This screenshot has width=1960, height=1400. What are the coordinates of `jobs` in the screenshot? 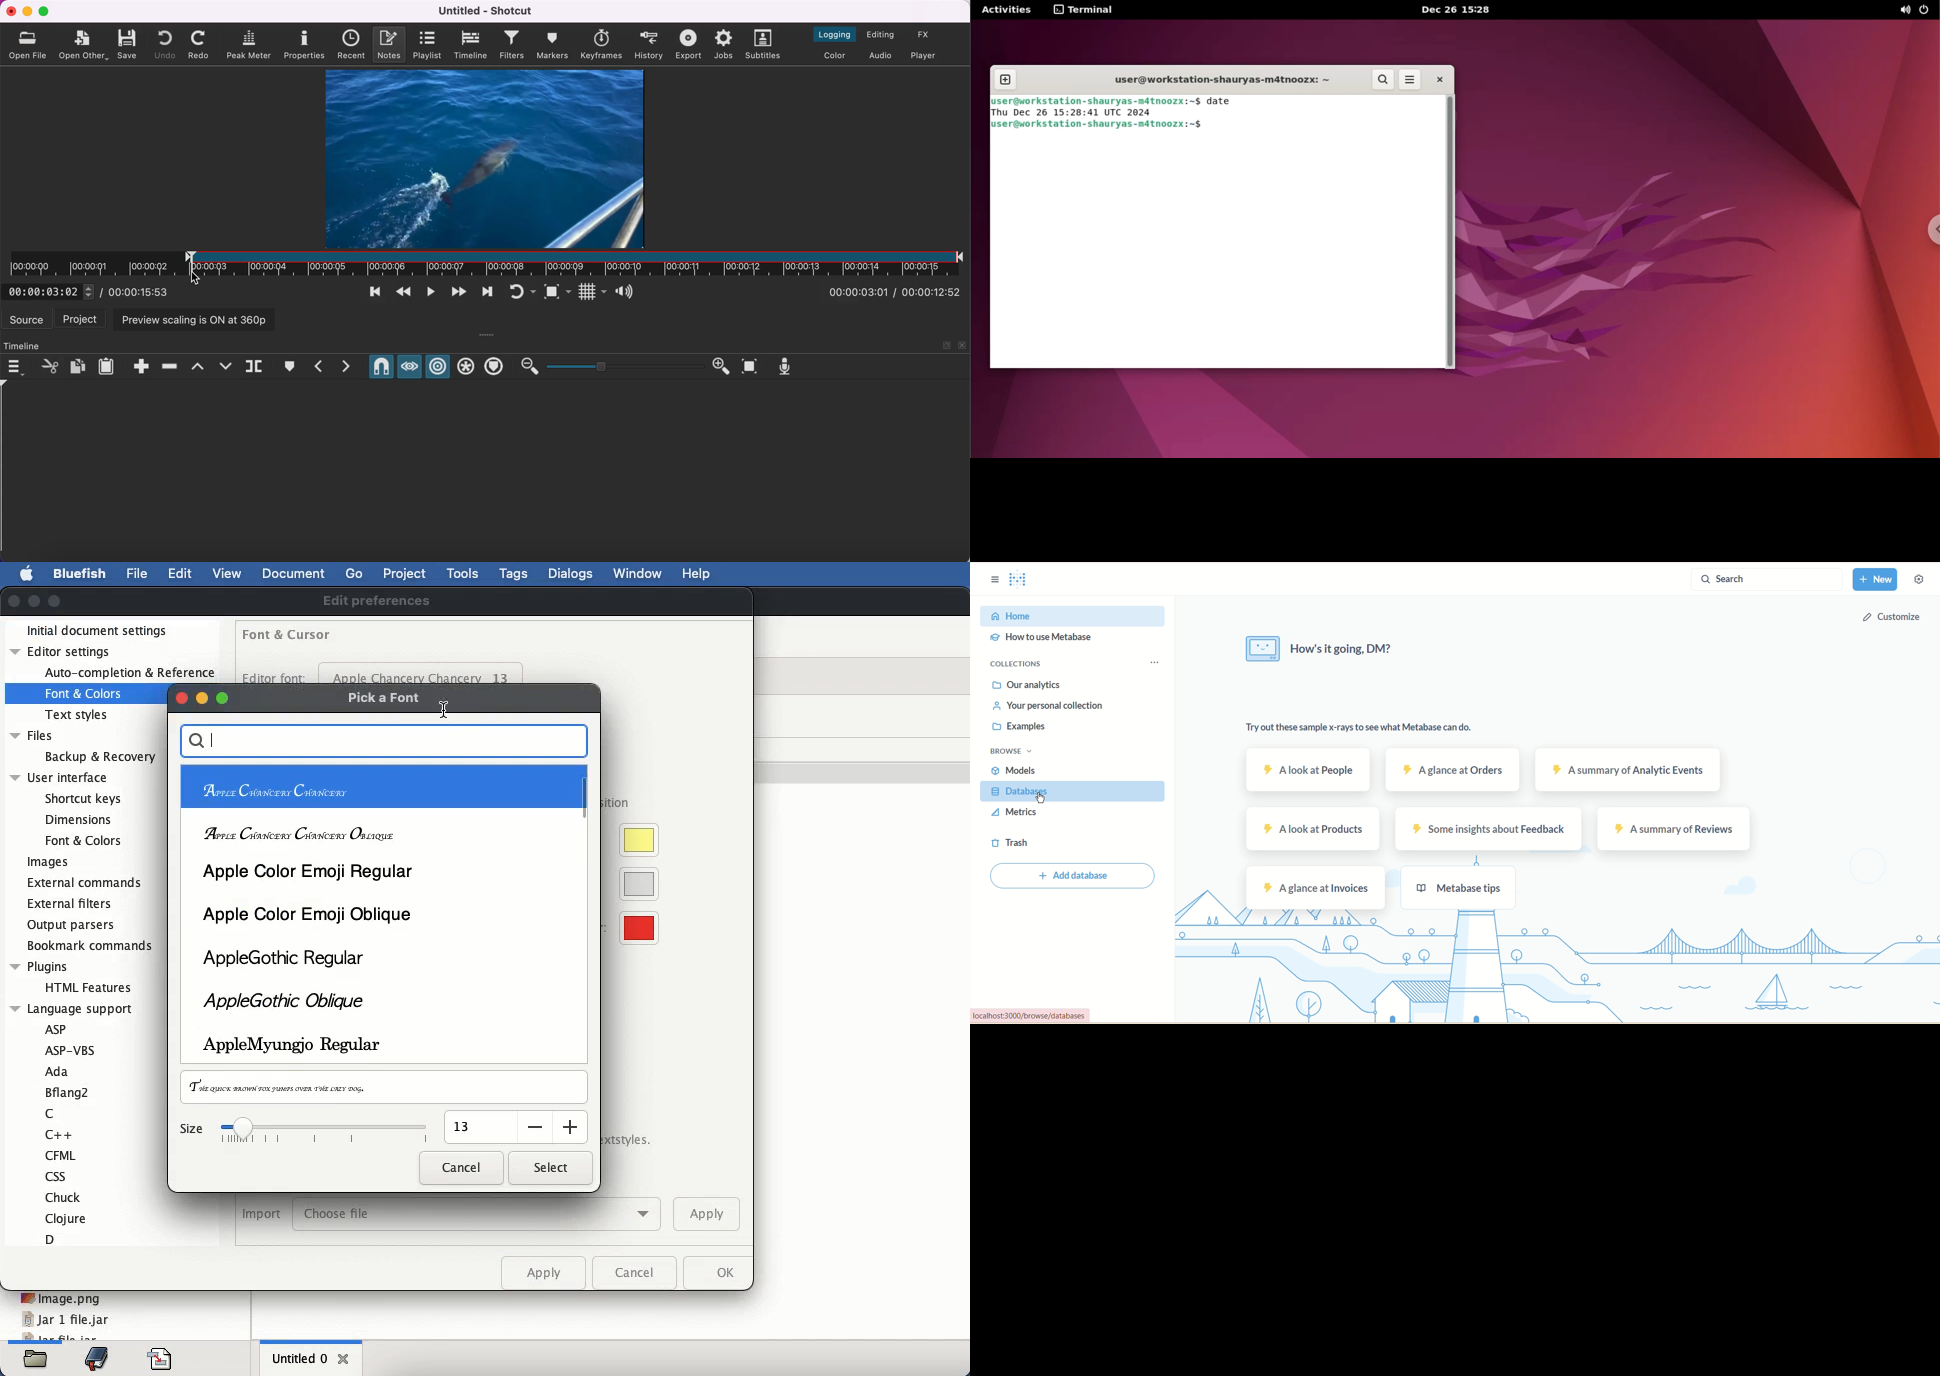 It's located at (724, 45).